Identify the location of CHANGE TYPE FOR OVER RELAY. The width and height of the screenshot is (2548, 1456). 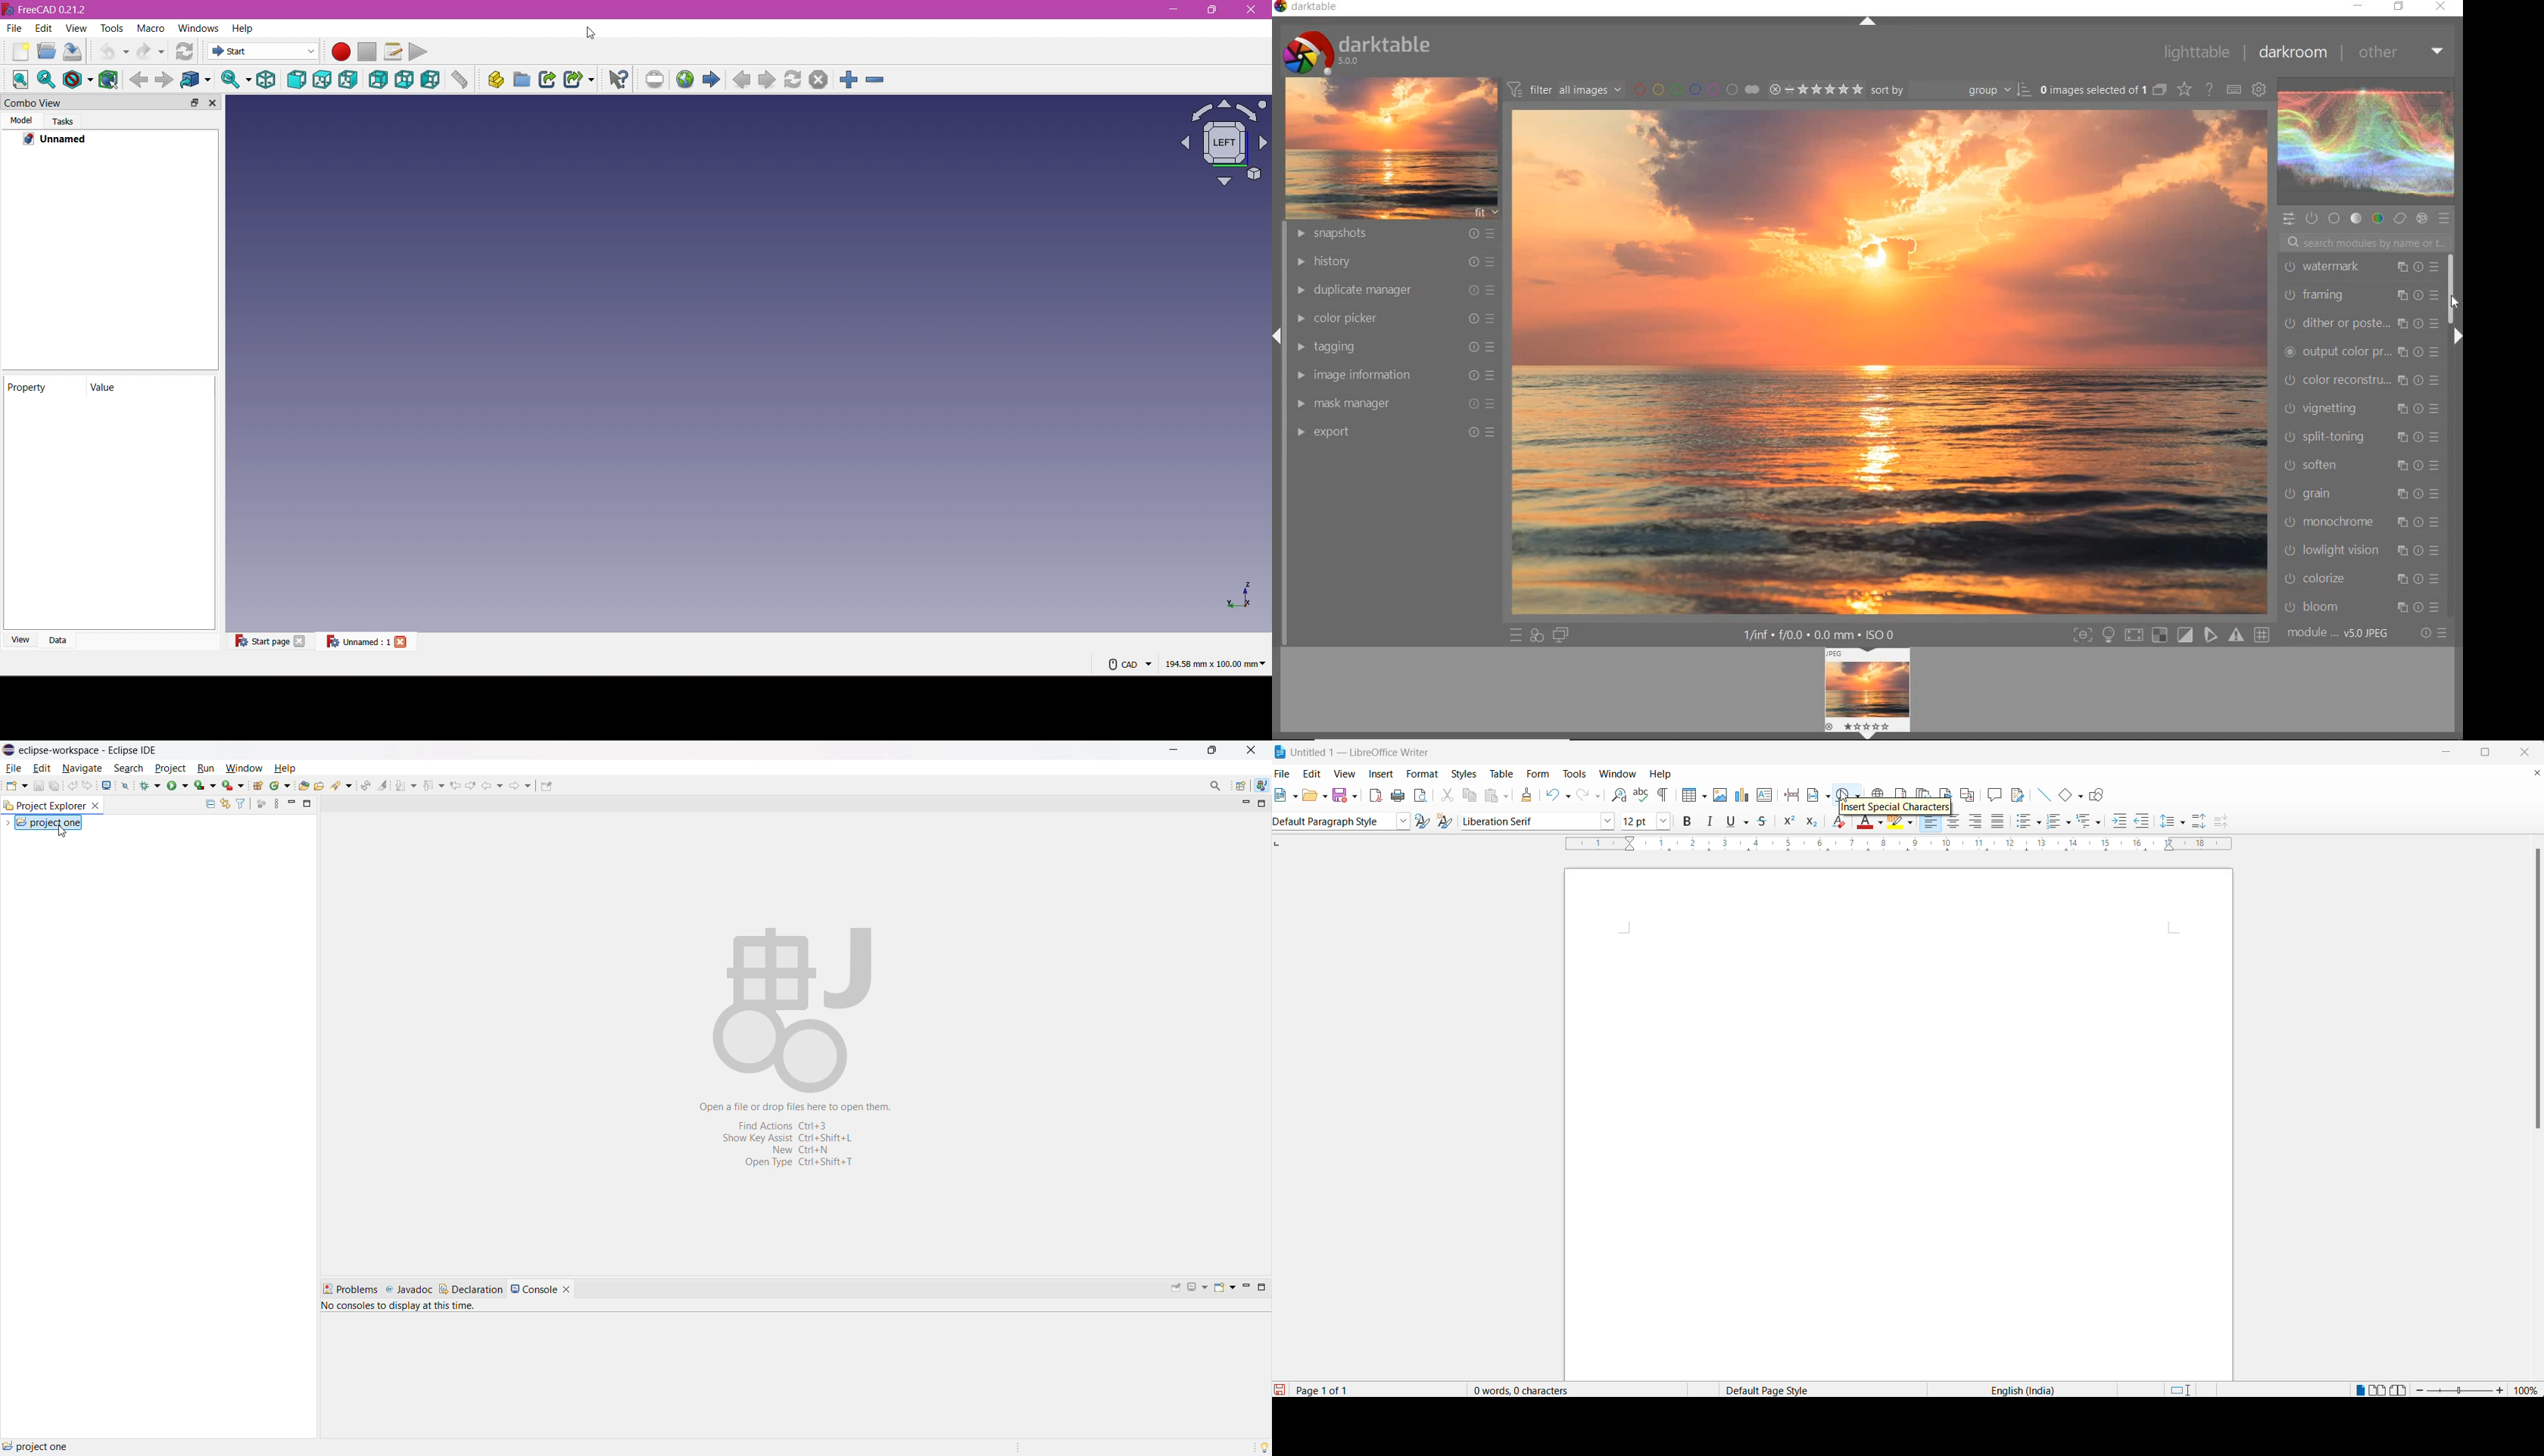
(2184, 89).